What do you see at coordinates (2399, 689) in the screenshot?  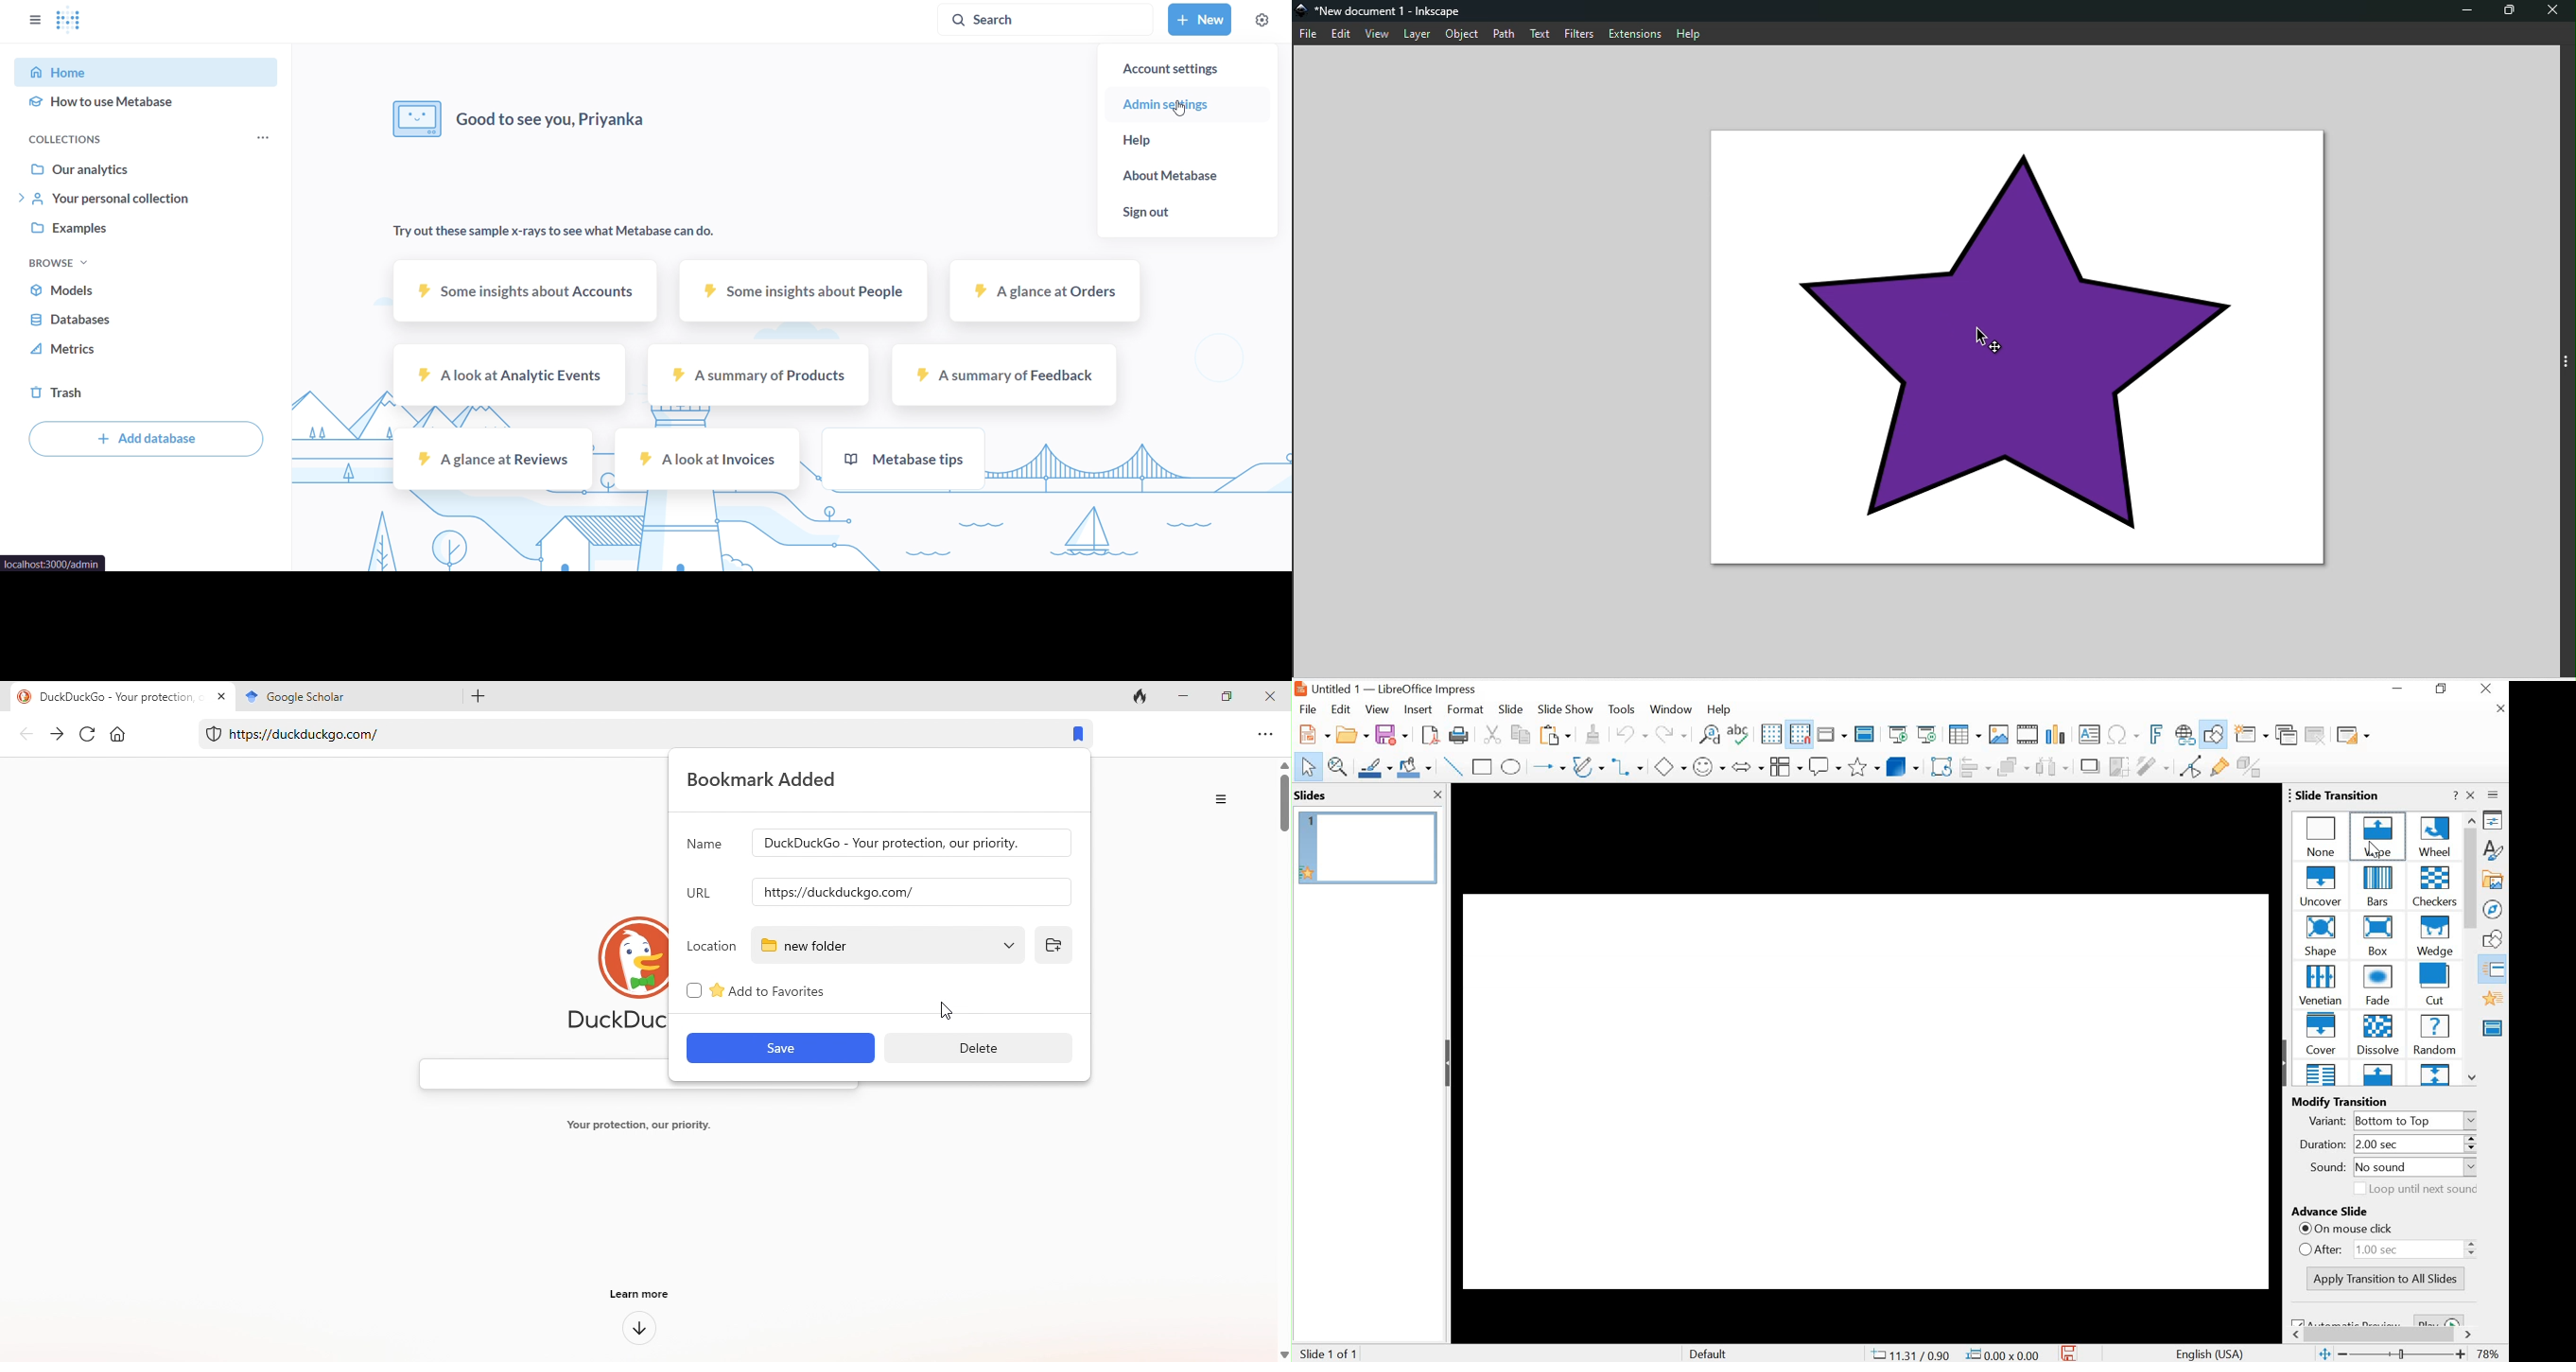 I see `MINIMIZE` at bounding box center [2399, 689].